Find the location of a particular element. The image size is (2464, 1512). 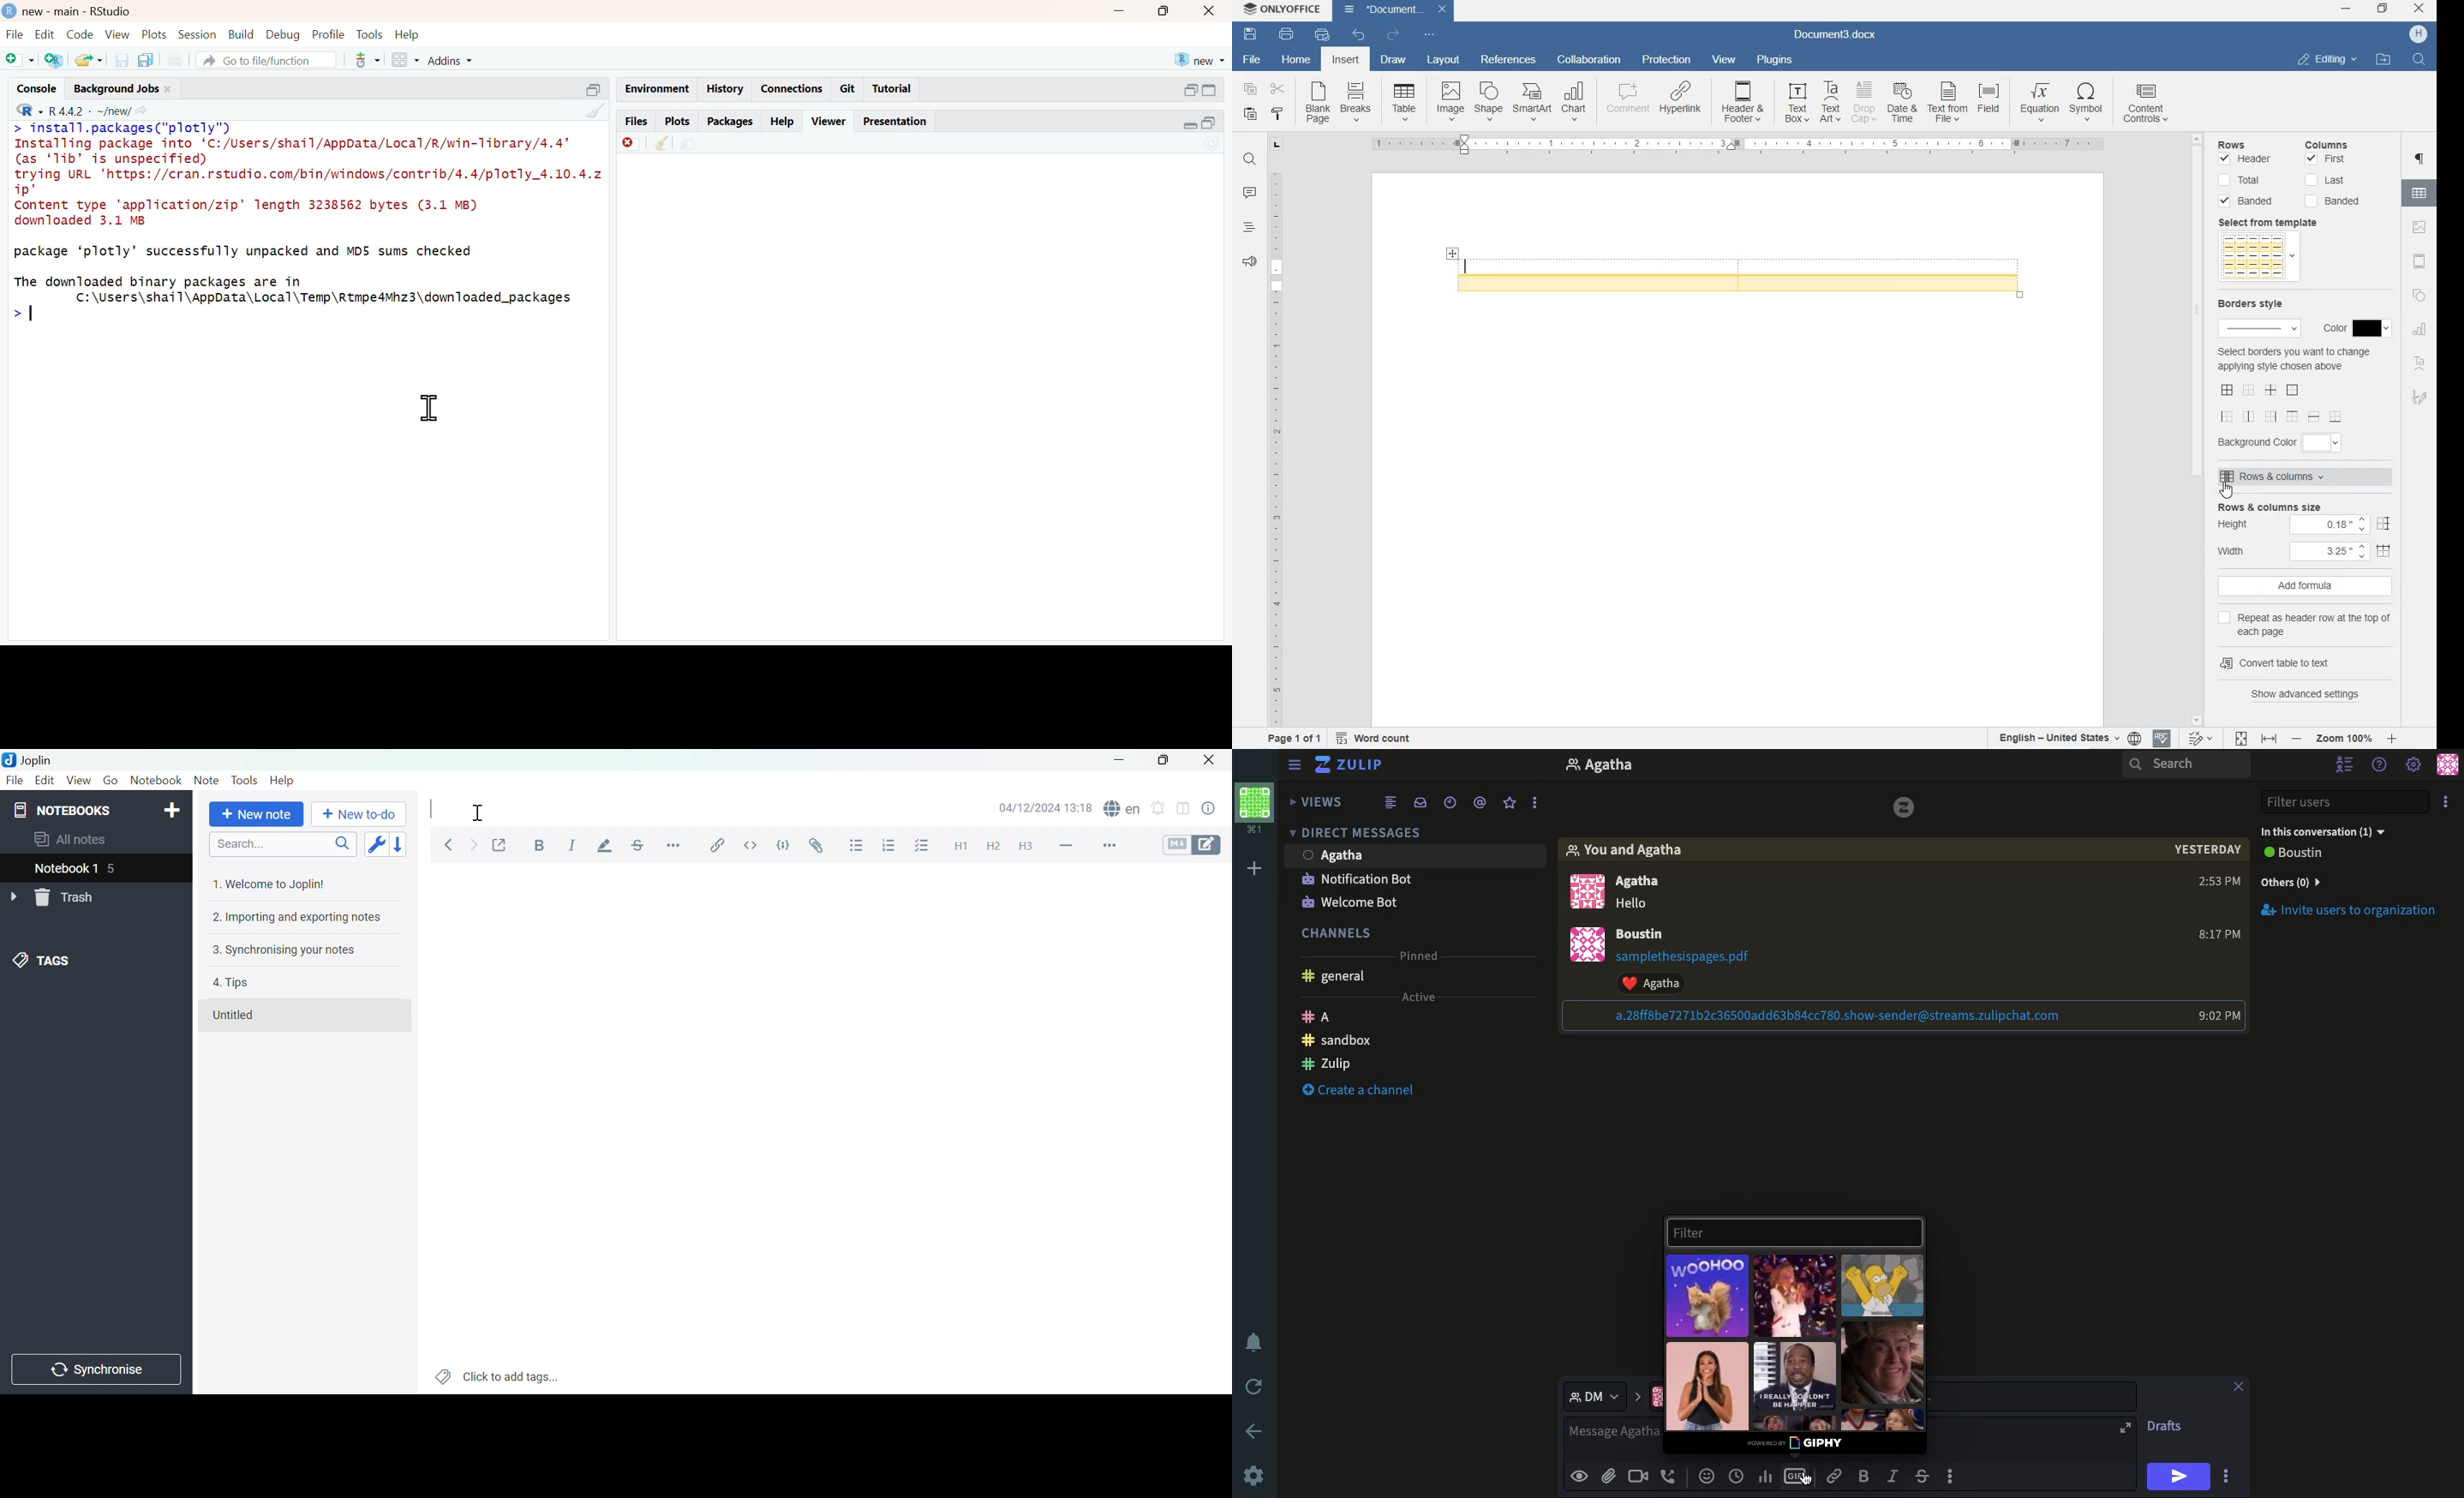

Height is located at coordinates (2304, 525).